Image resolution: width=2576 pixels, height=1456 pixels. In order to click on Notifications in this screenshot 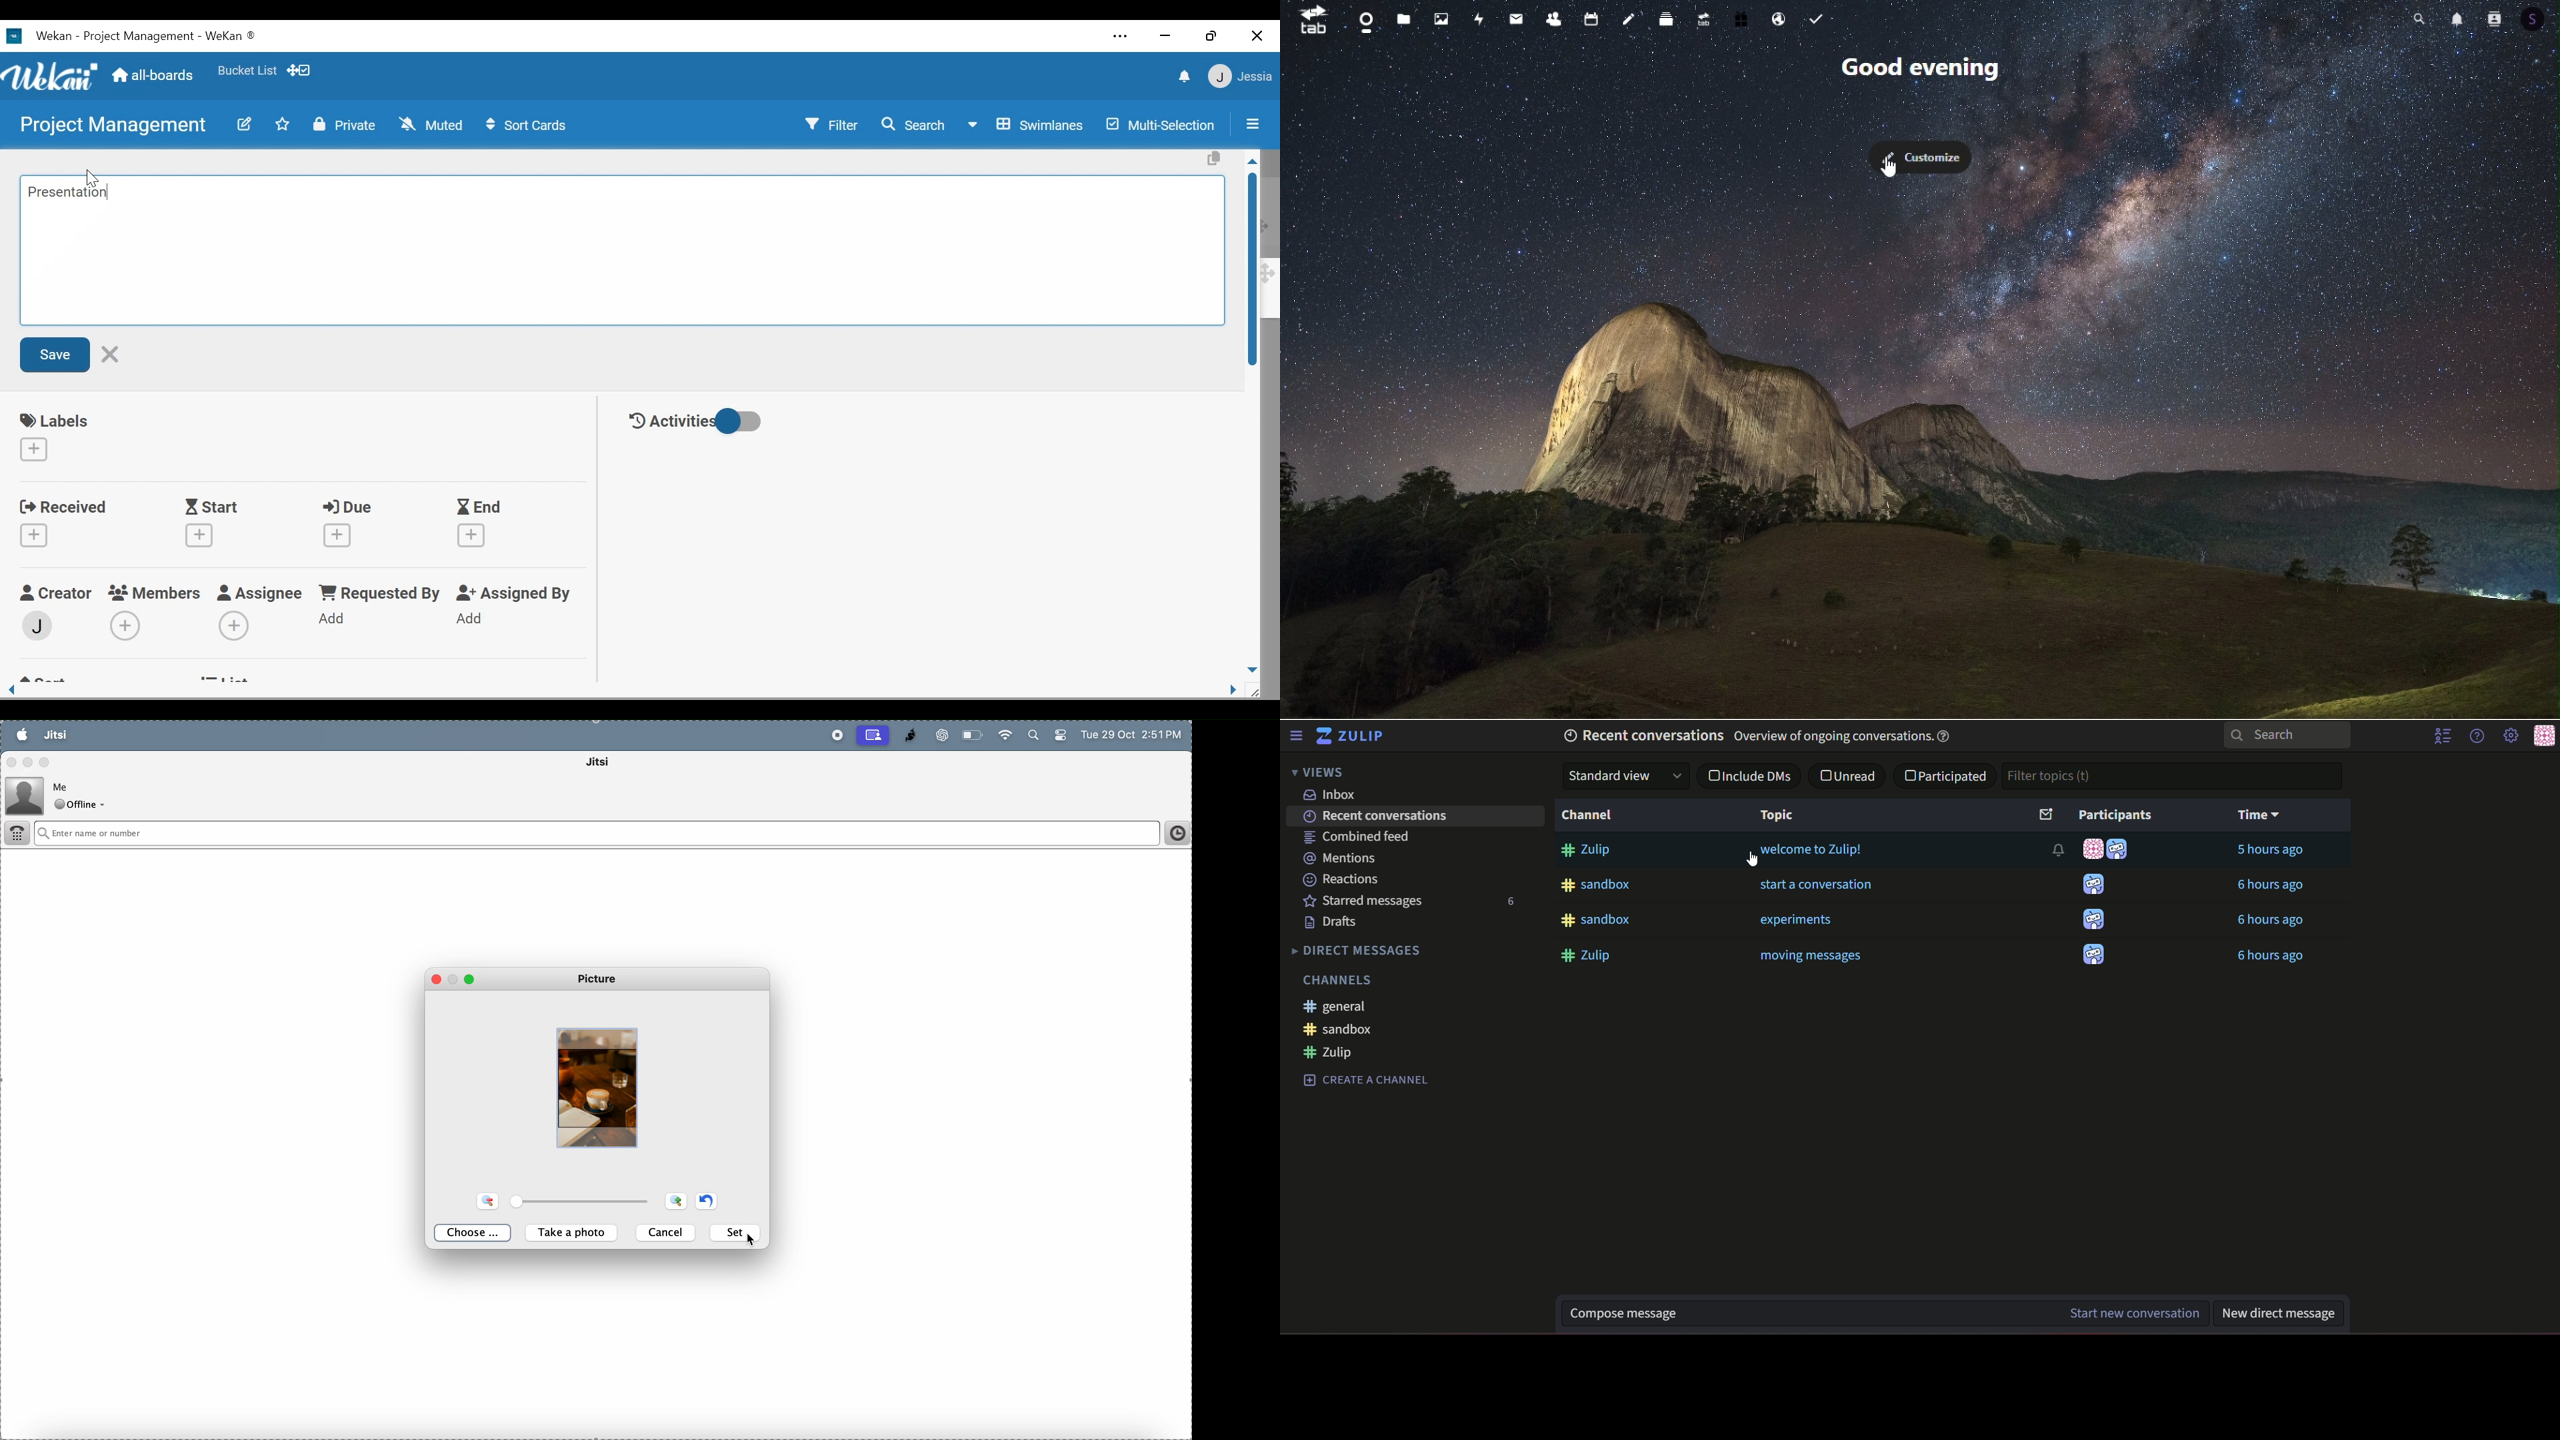, I will do `click(2459, 19)`.